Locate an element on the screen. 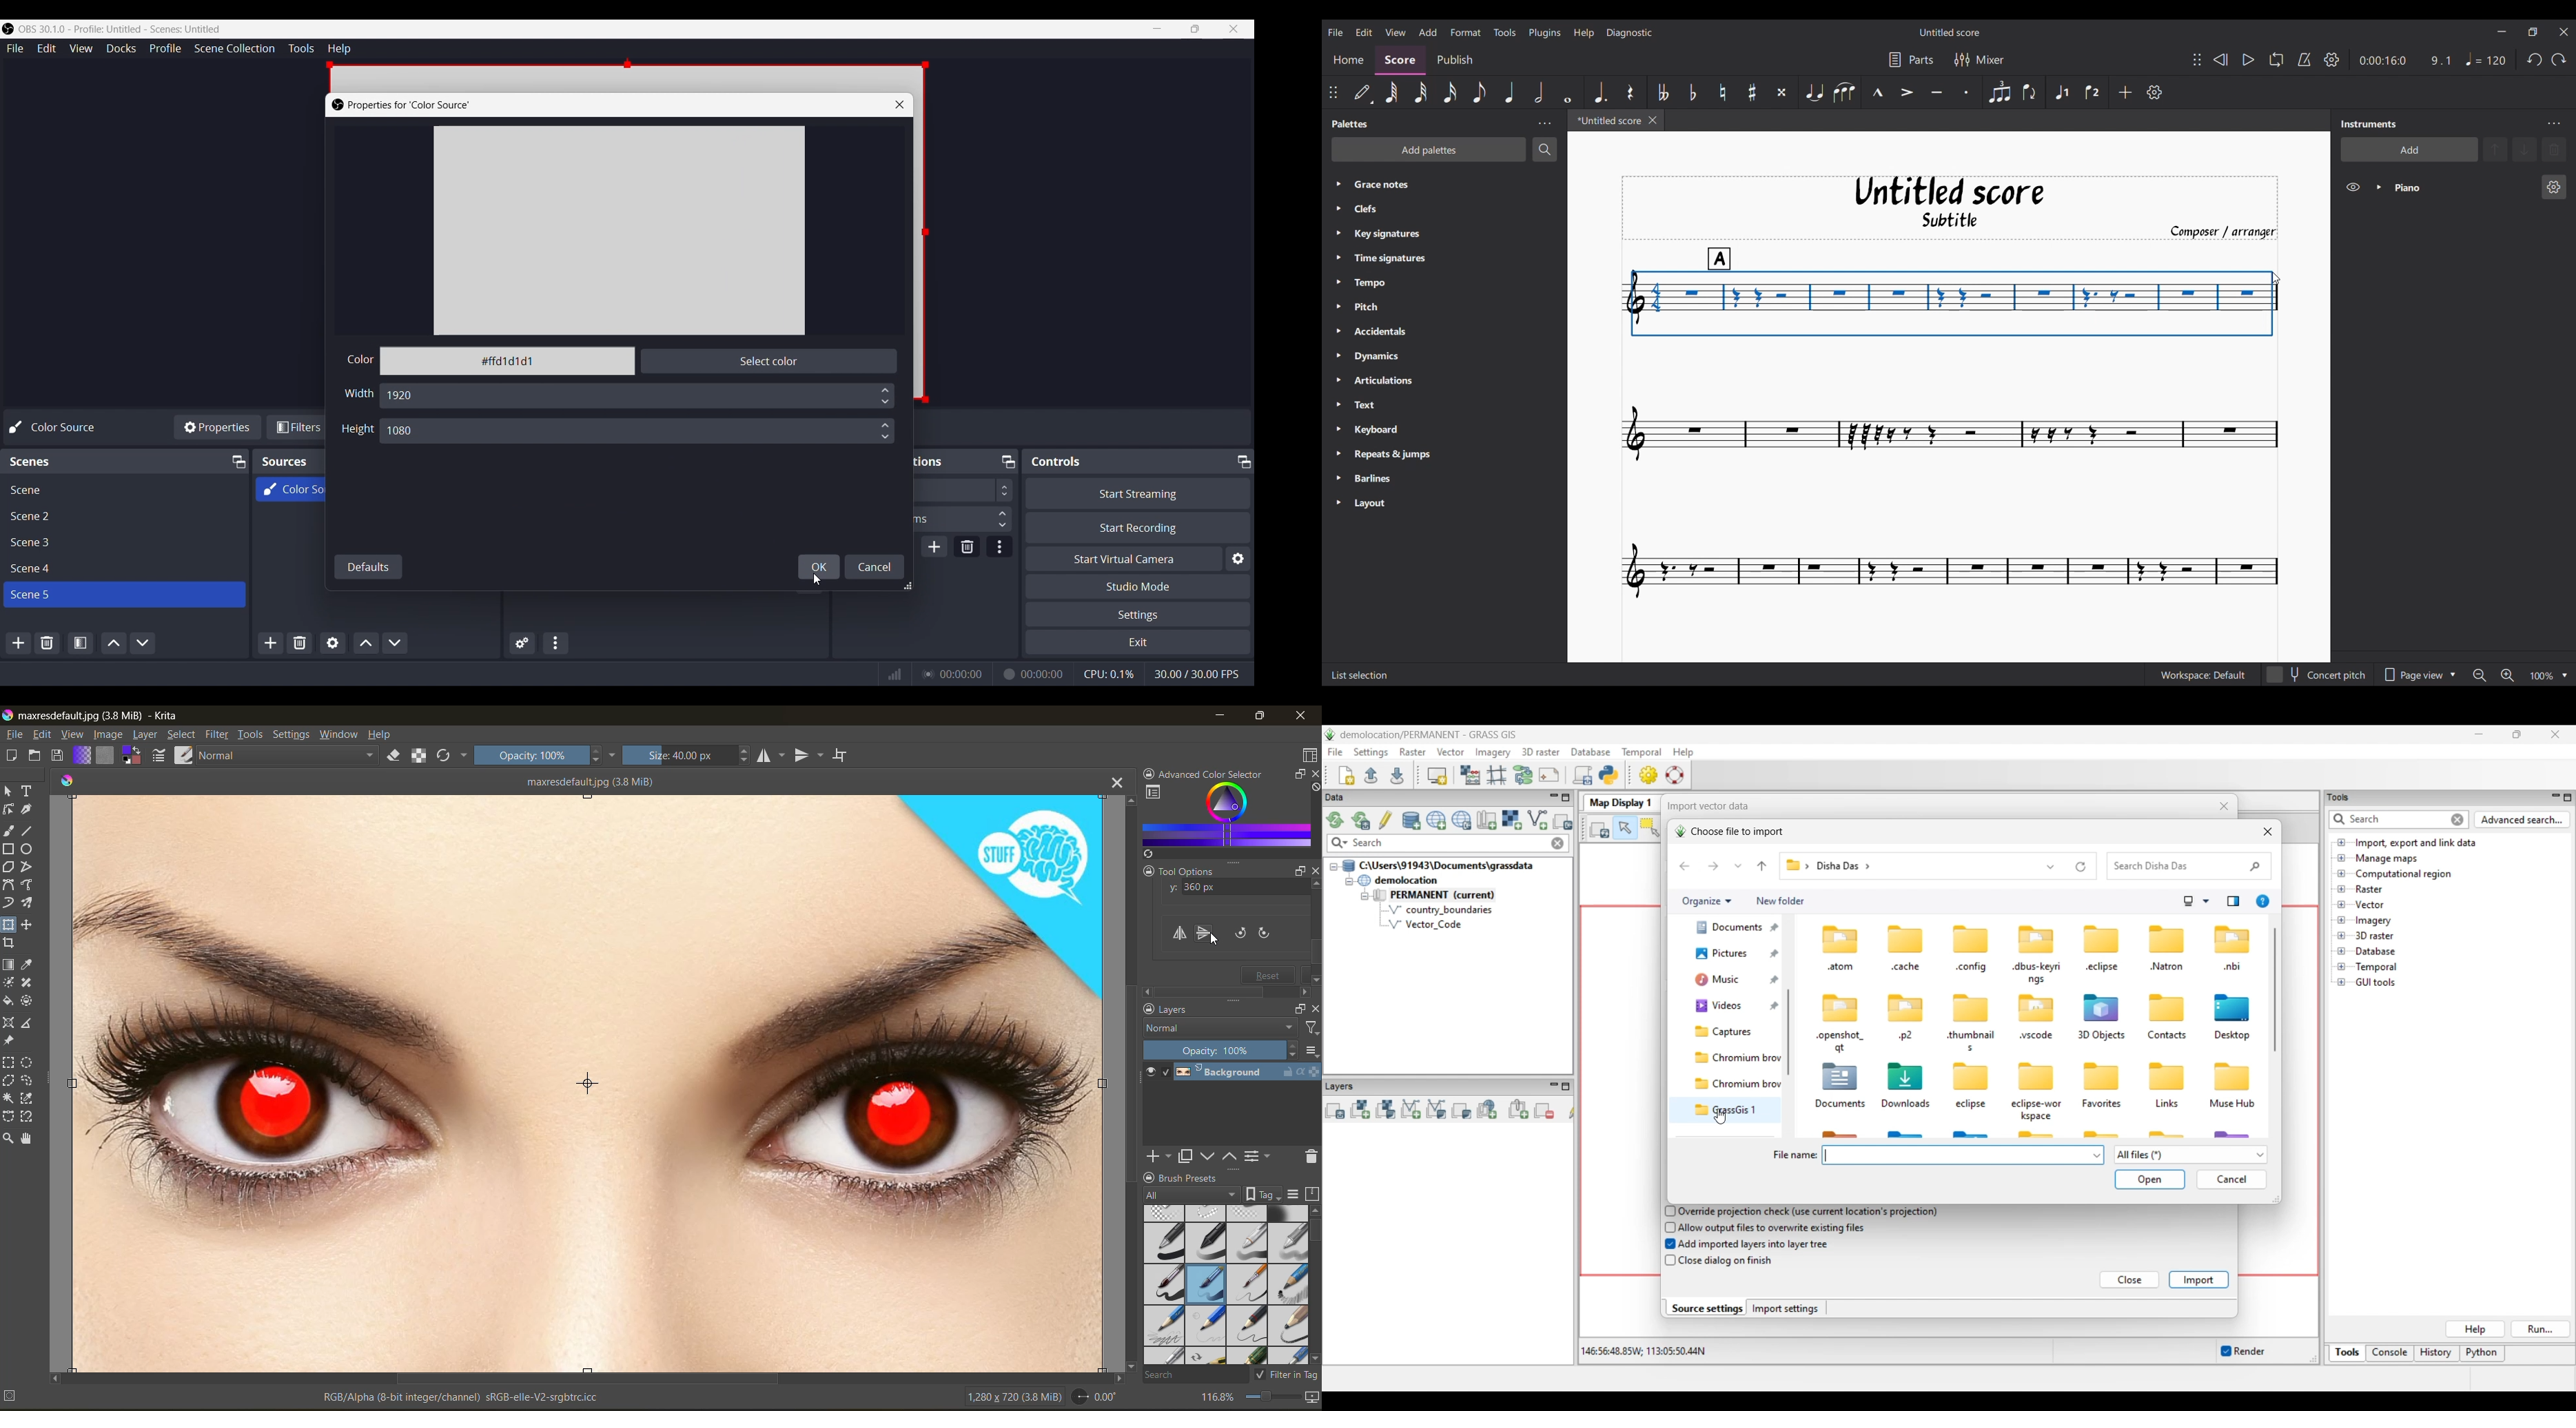 This screenshot has width=2576, height=1428. Color source is located at coordinates (289, 490).